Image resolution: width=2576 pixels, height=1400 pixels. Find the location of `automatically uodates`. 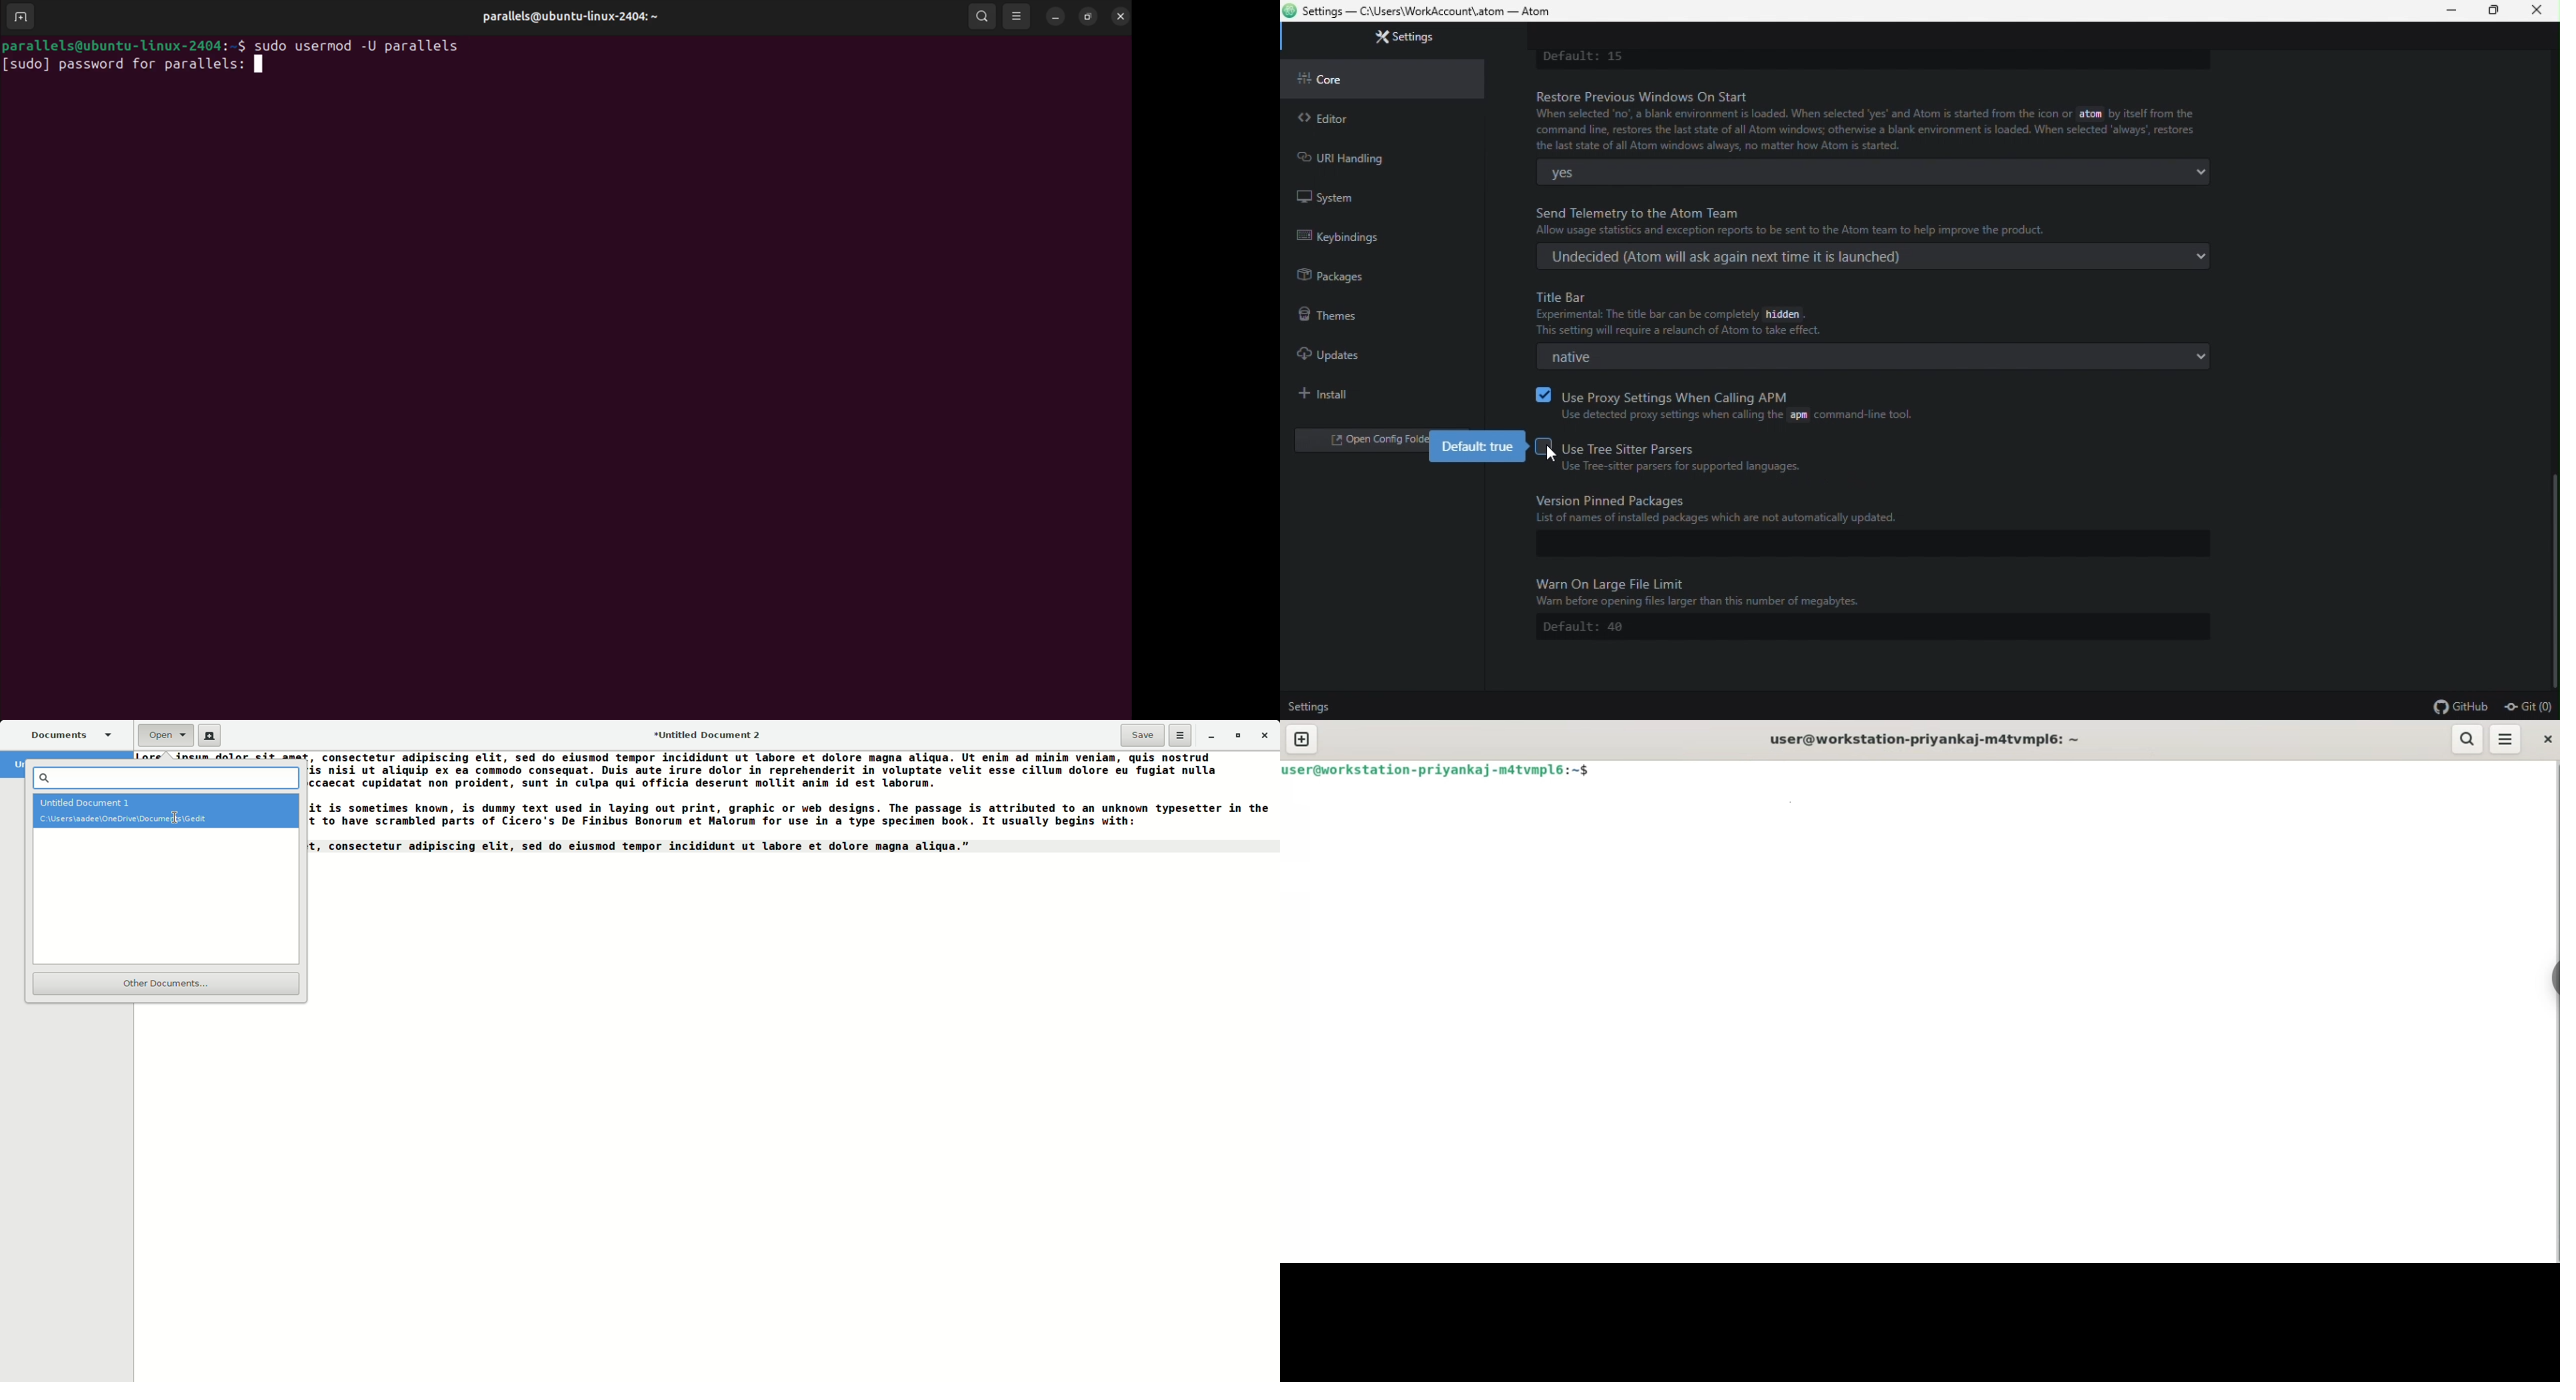

automatically uodates is located at coordinates (1872, 359).